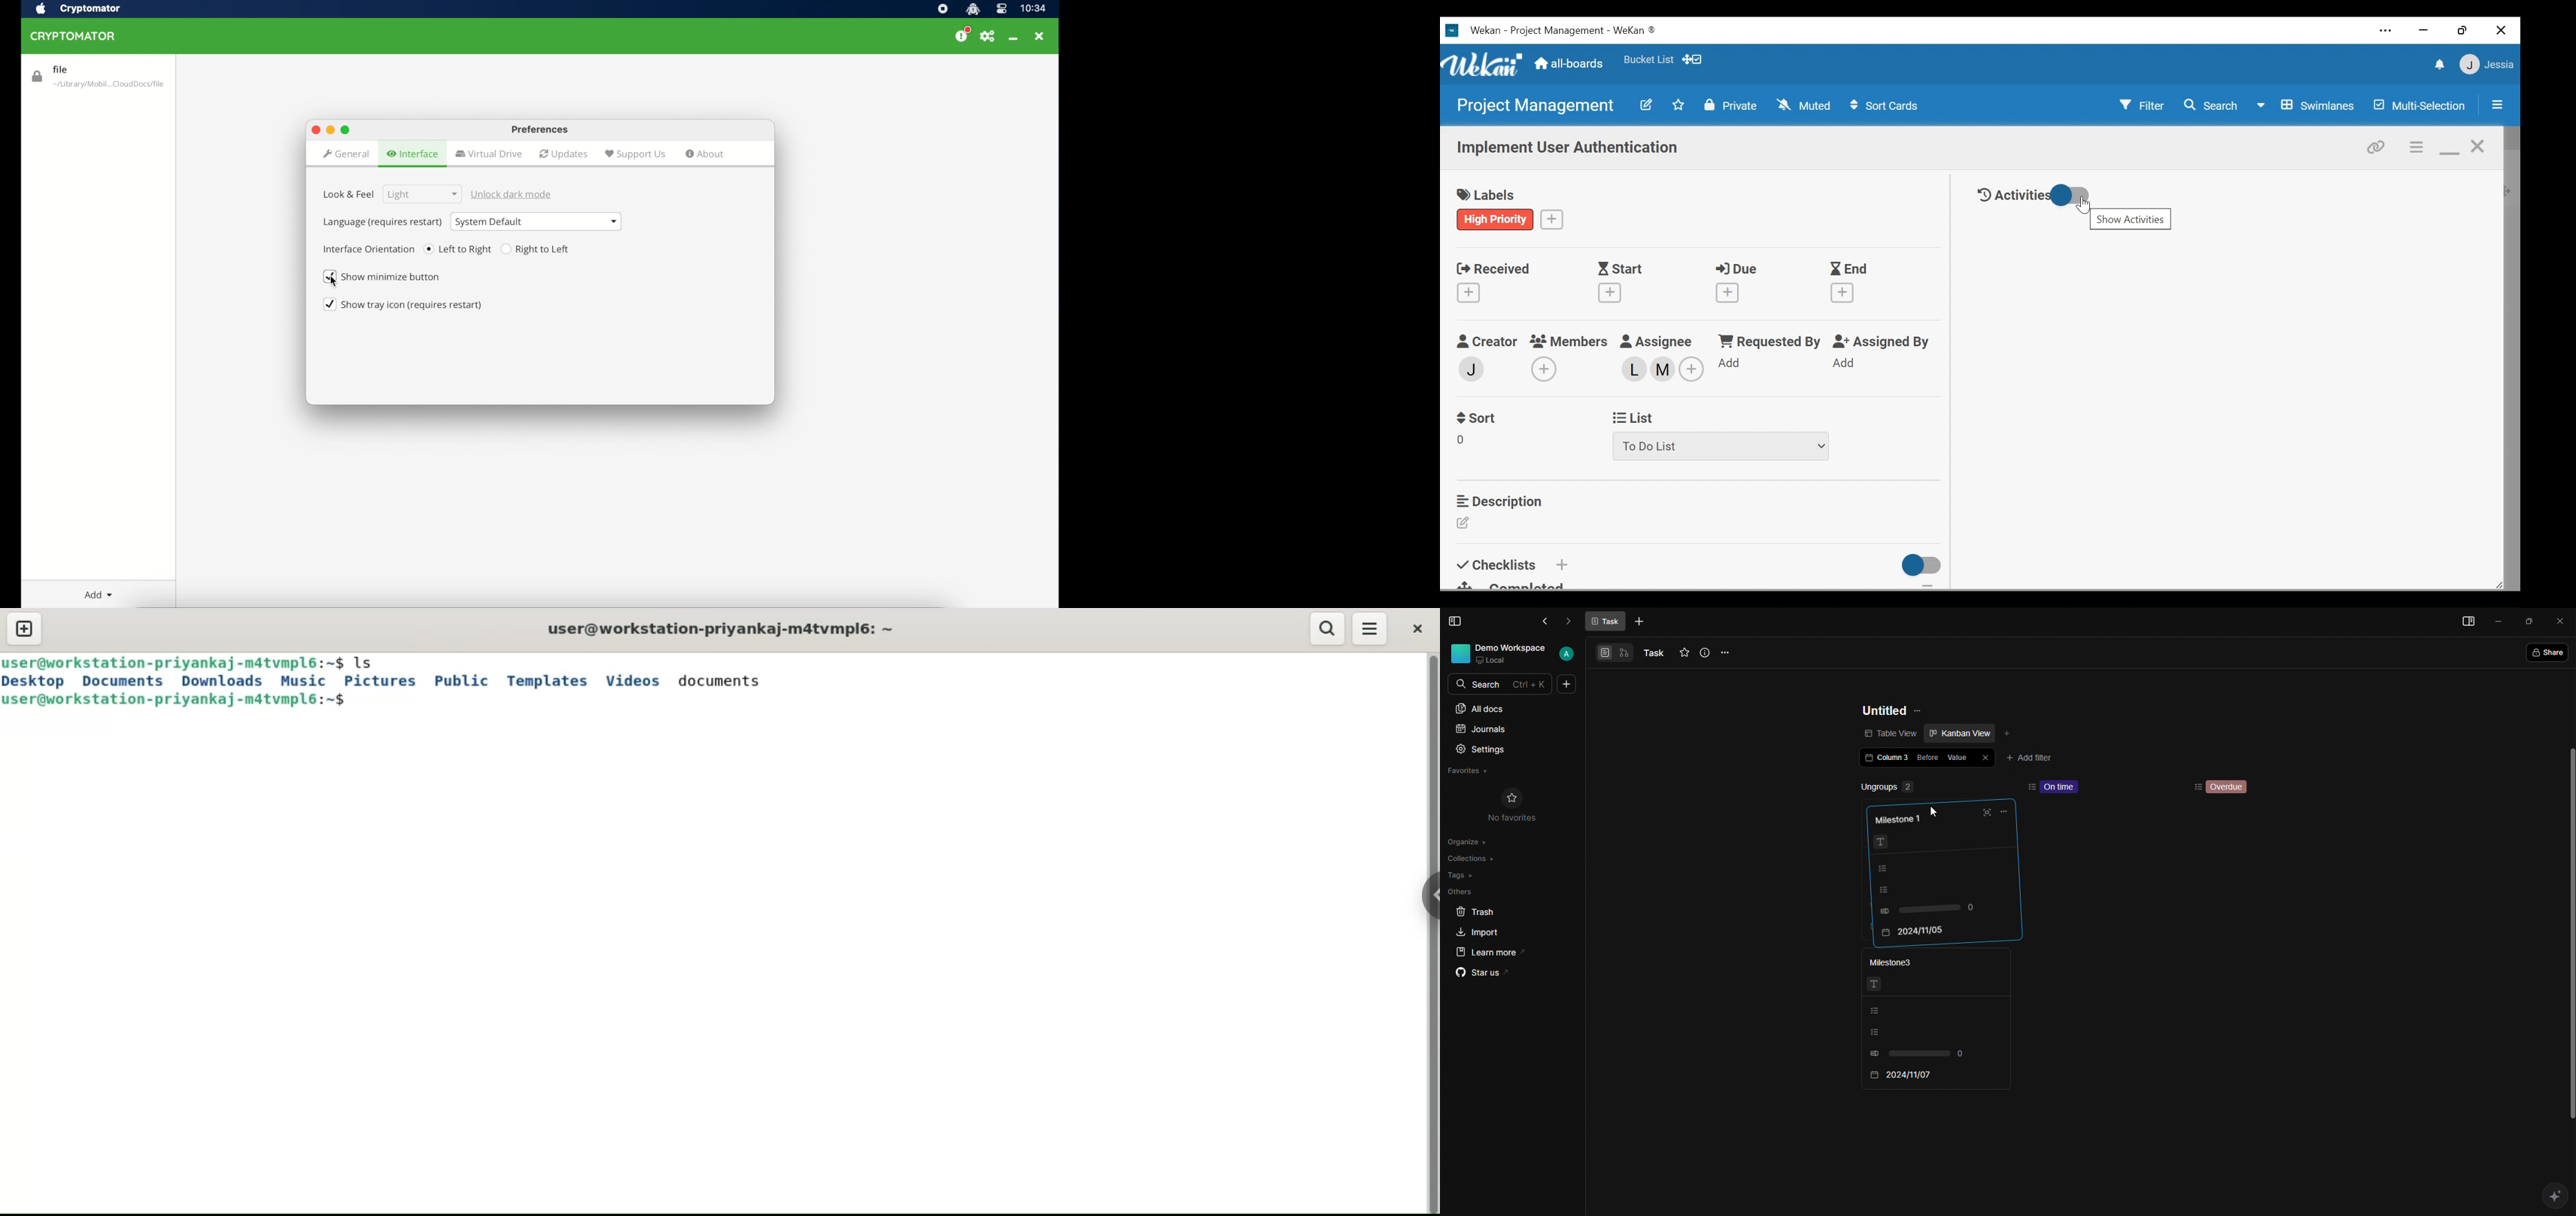 The width and height of the screenshot is (2576, 1232). What do you see at coordinates (2033, 194) in the screenshot?
I see `Toggle Hide/Show Activities` at bounding box center [2033, 194].